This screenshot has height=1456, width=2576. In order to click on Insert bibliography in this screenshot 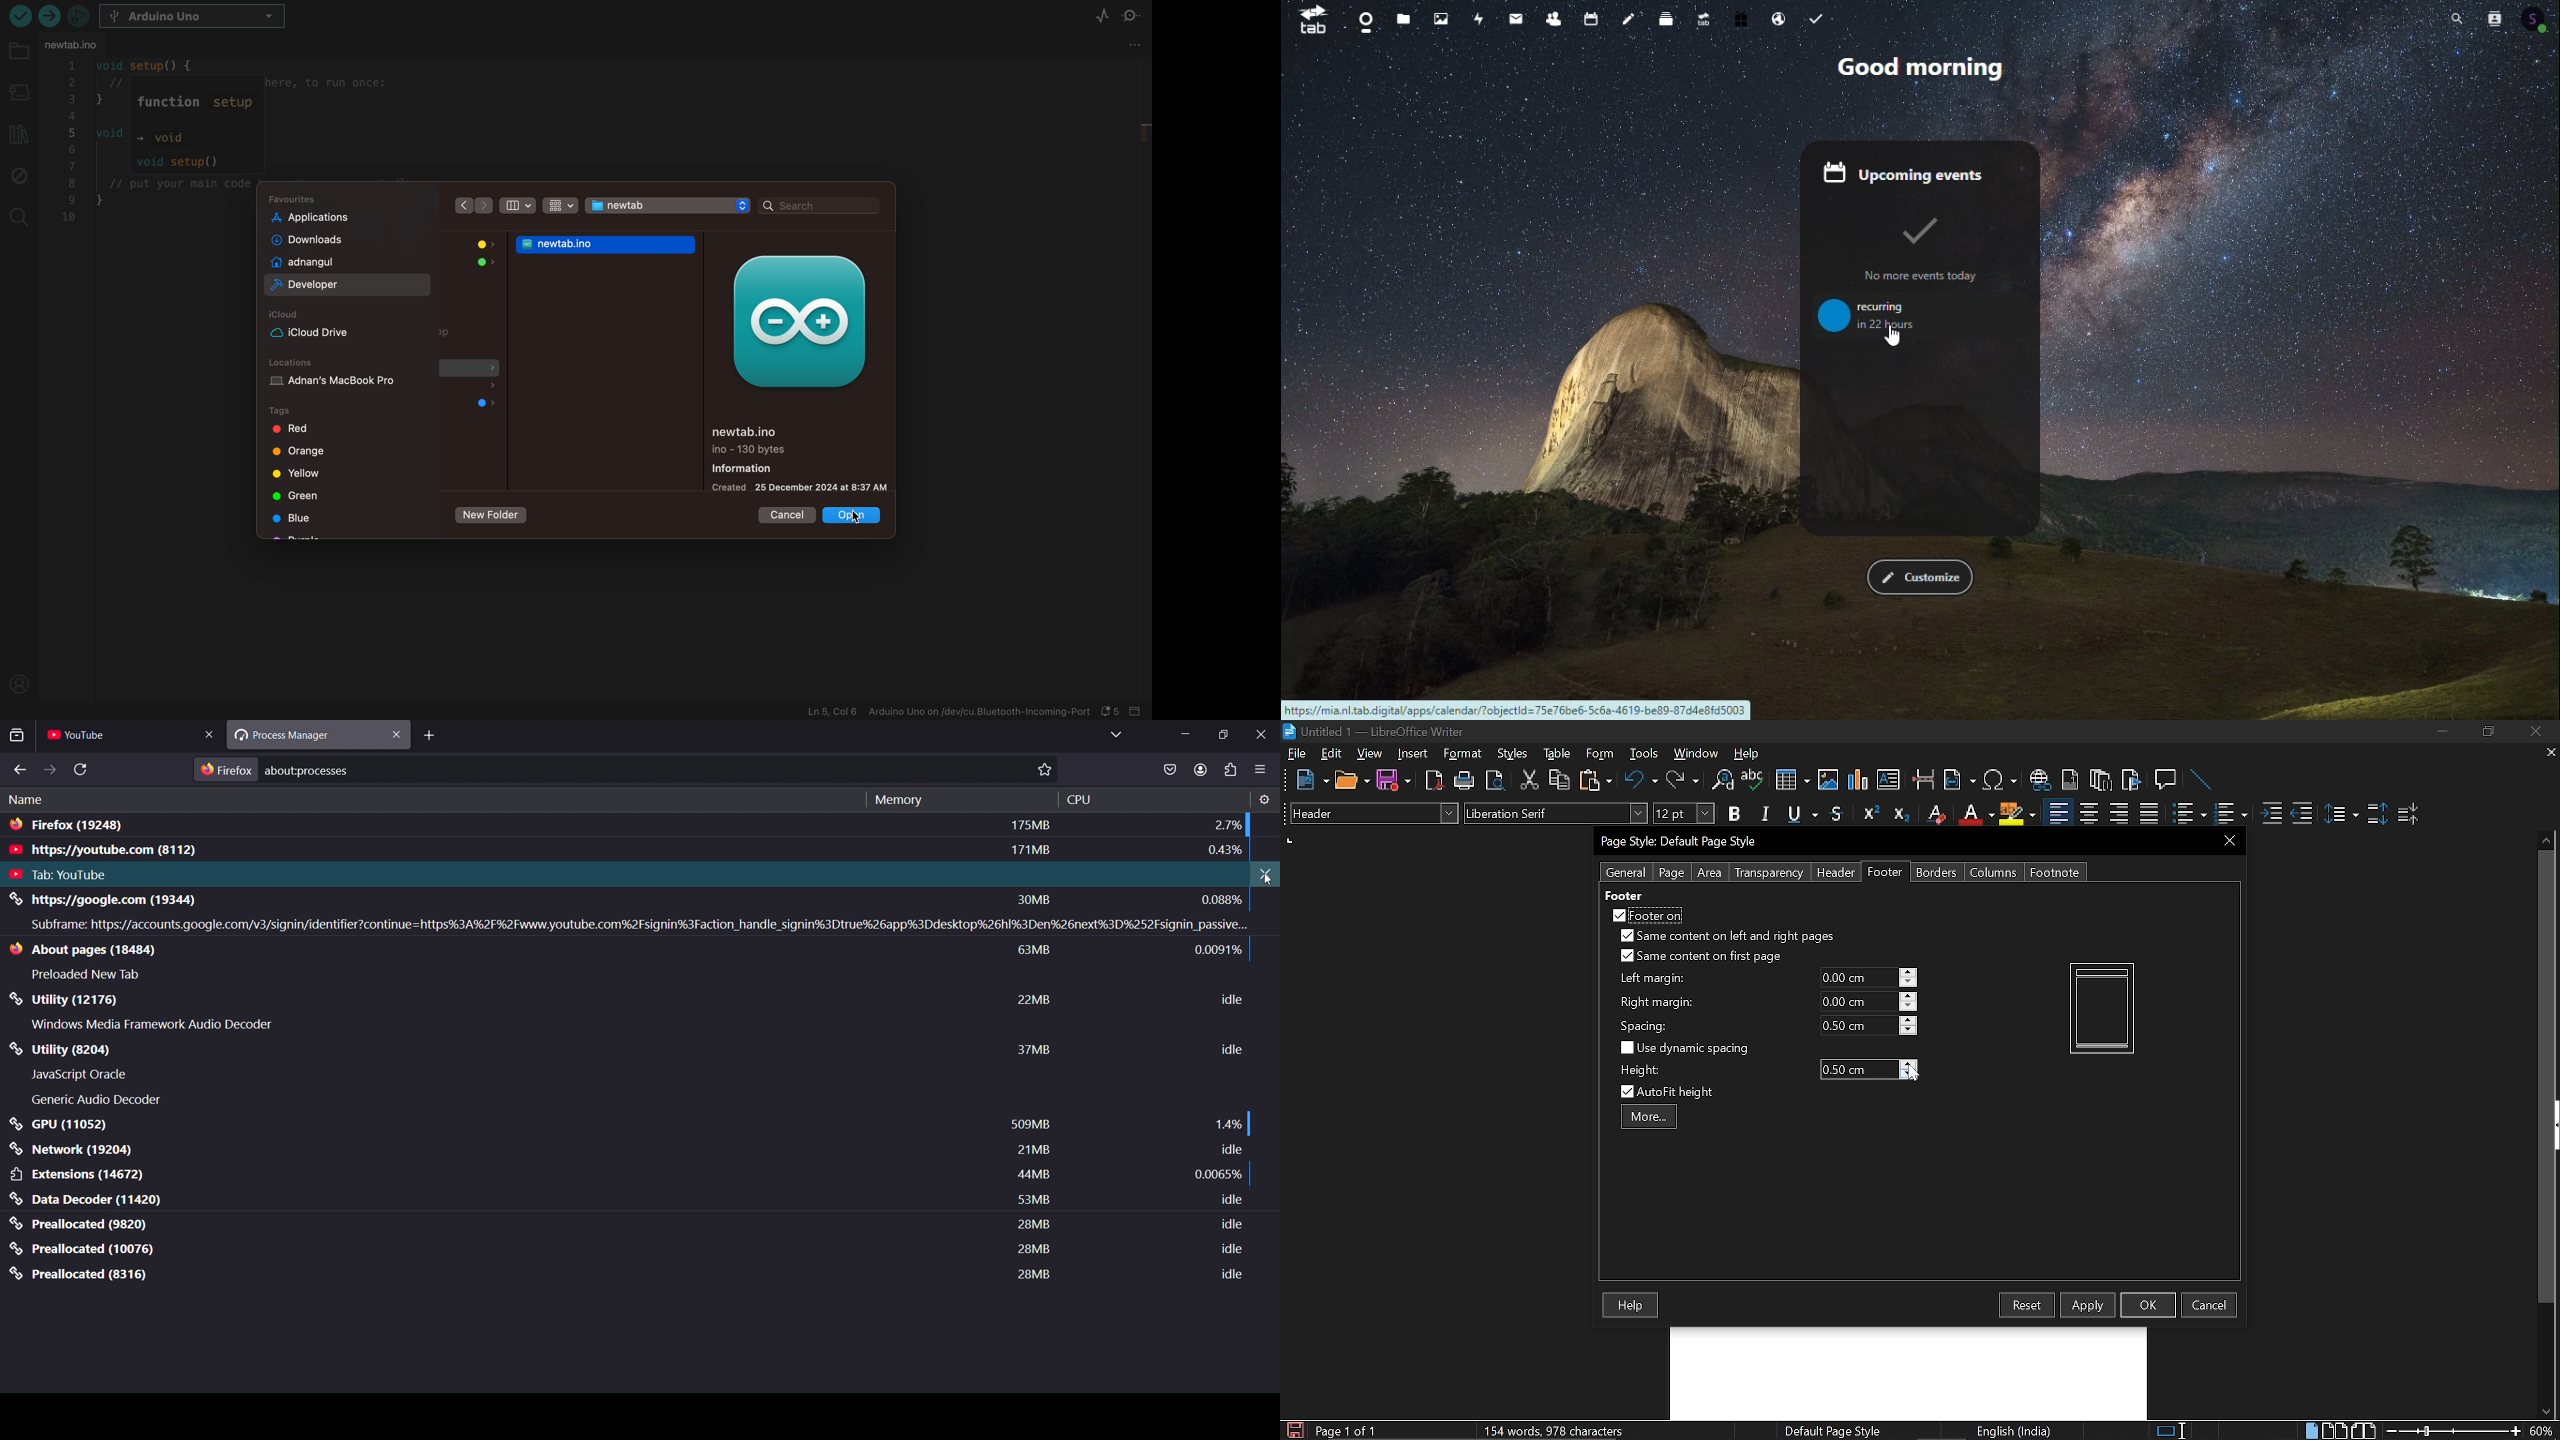, I will do `click(2132, 781)`.